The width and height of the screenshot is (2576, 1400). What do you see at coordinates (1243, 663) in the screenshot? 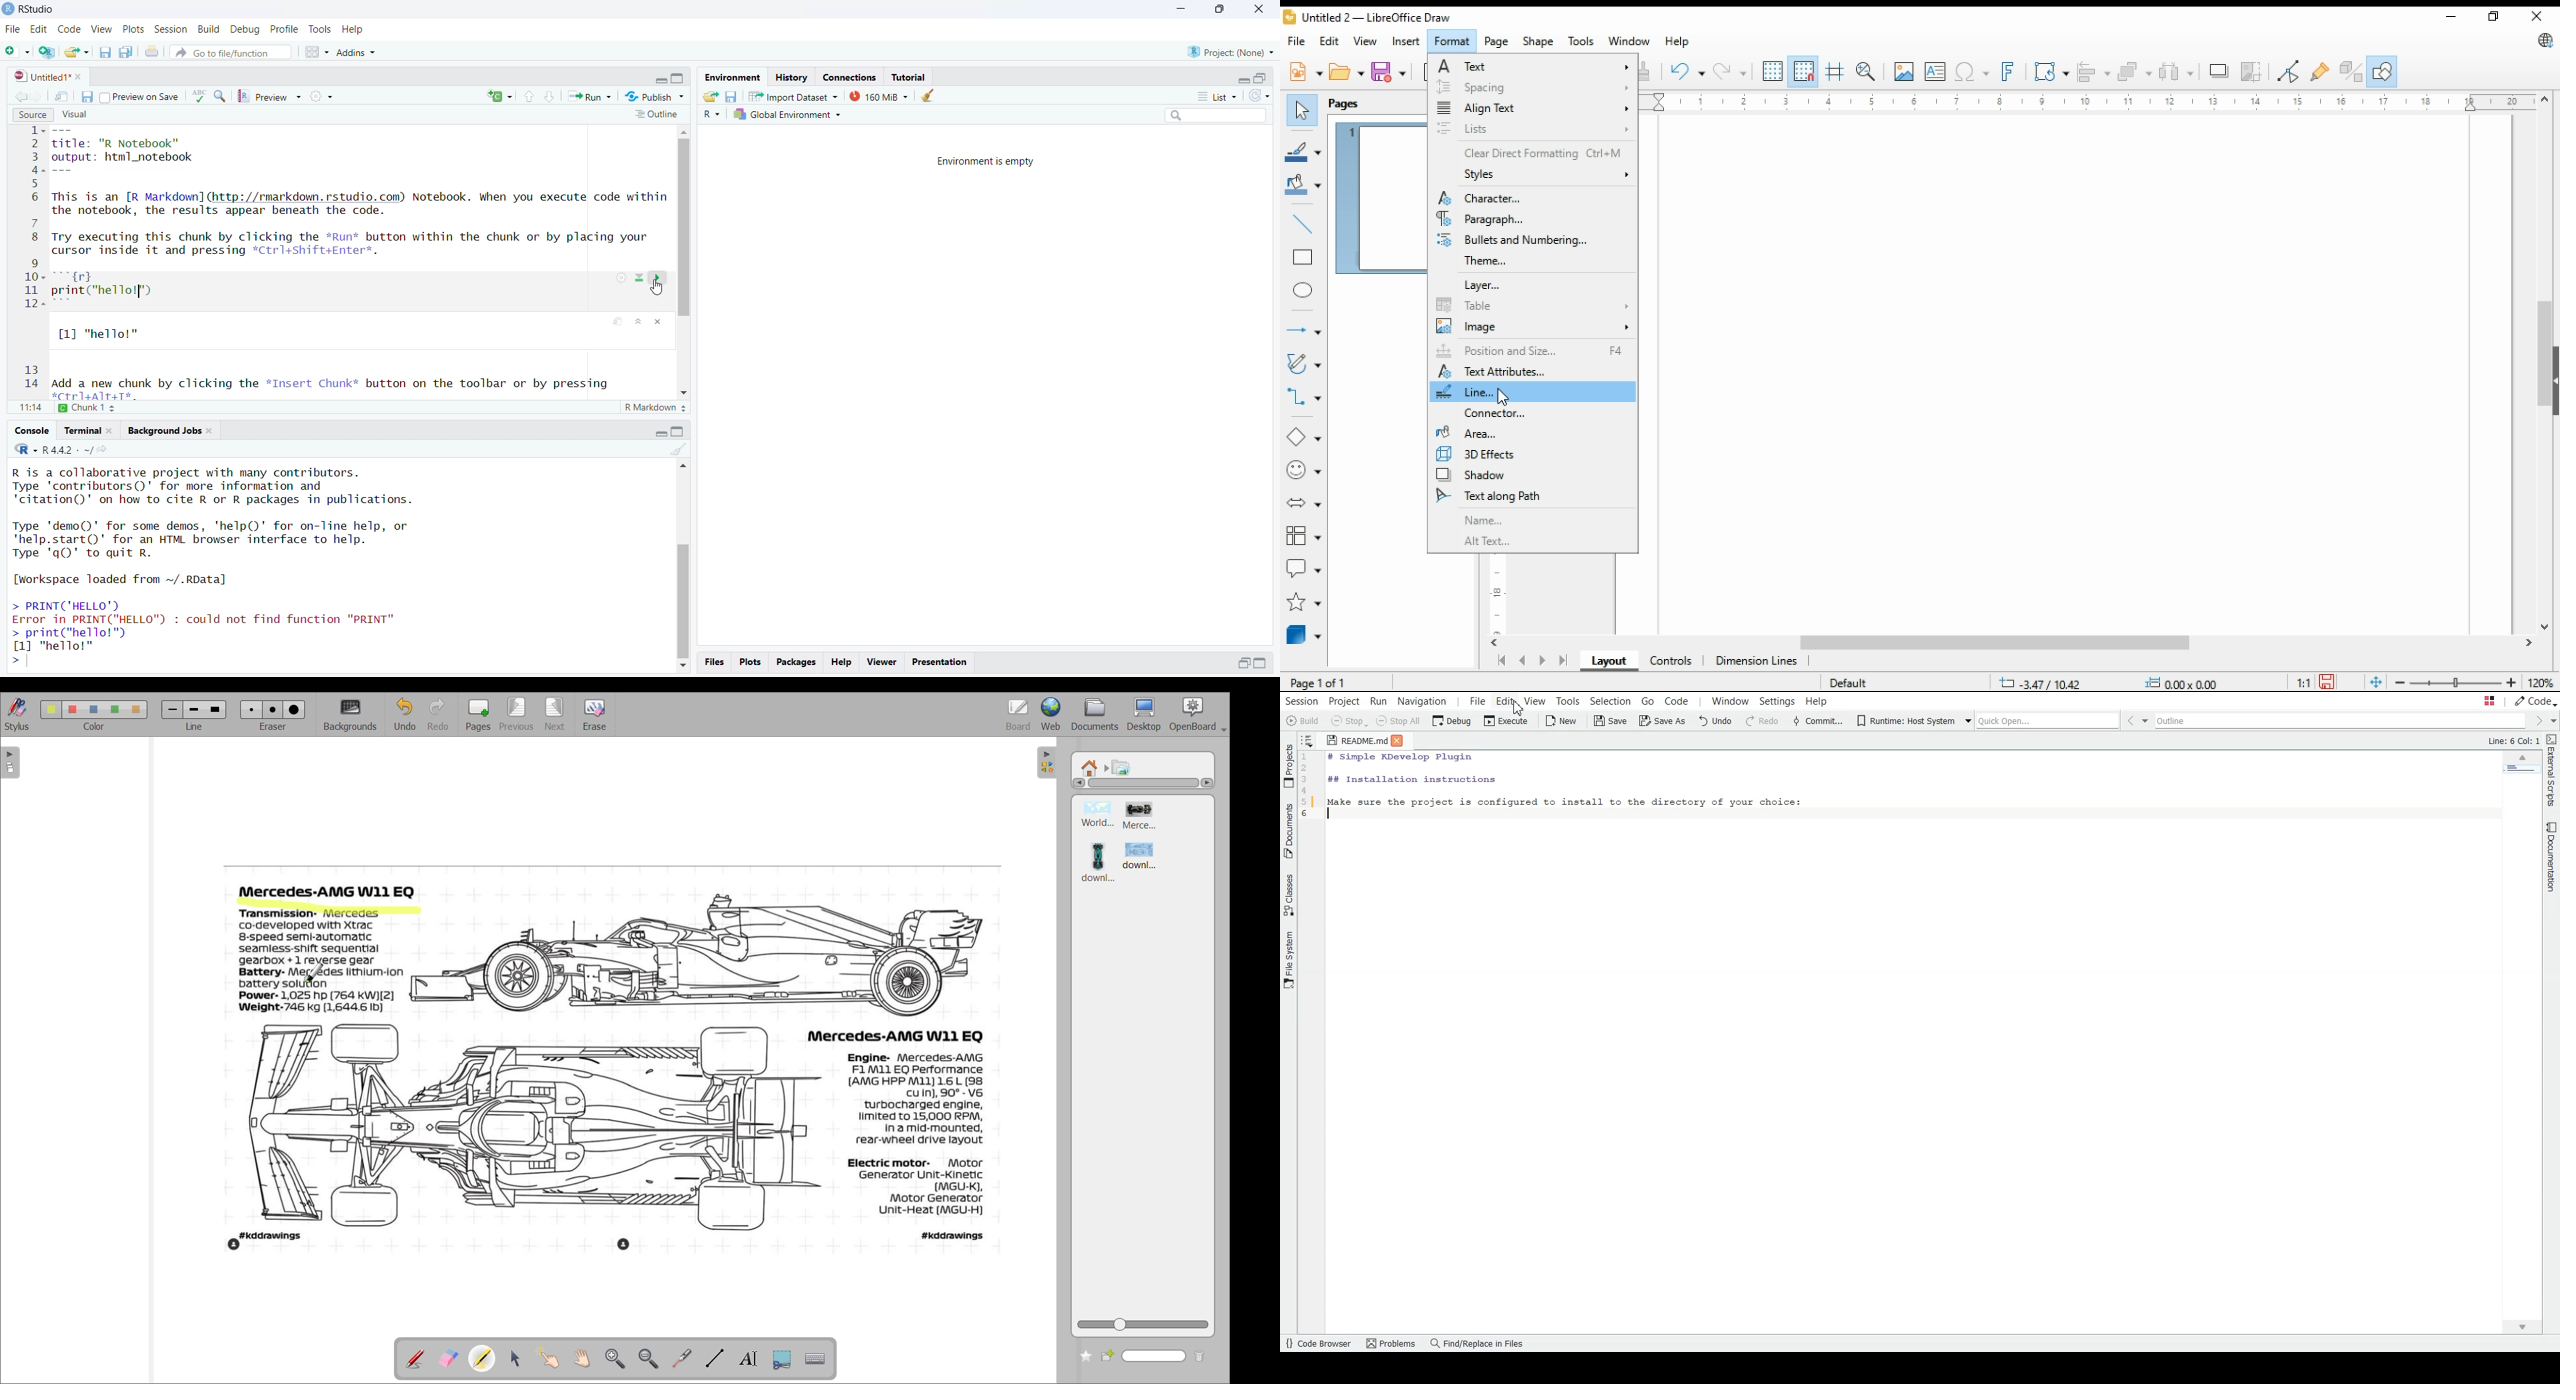
I see `expand` at bounding box center [1243, 663].